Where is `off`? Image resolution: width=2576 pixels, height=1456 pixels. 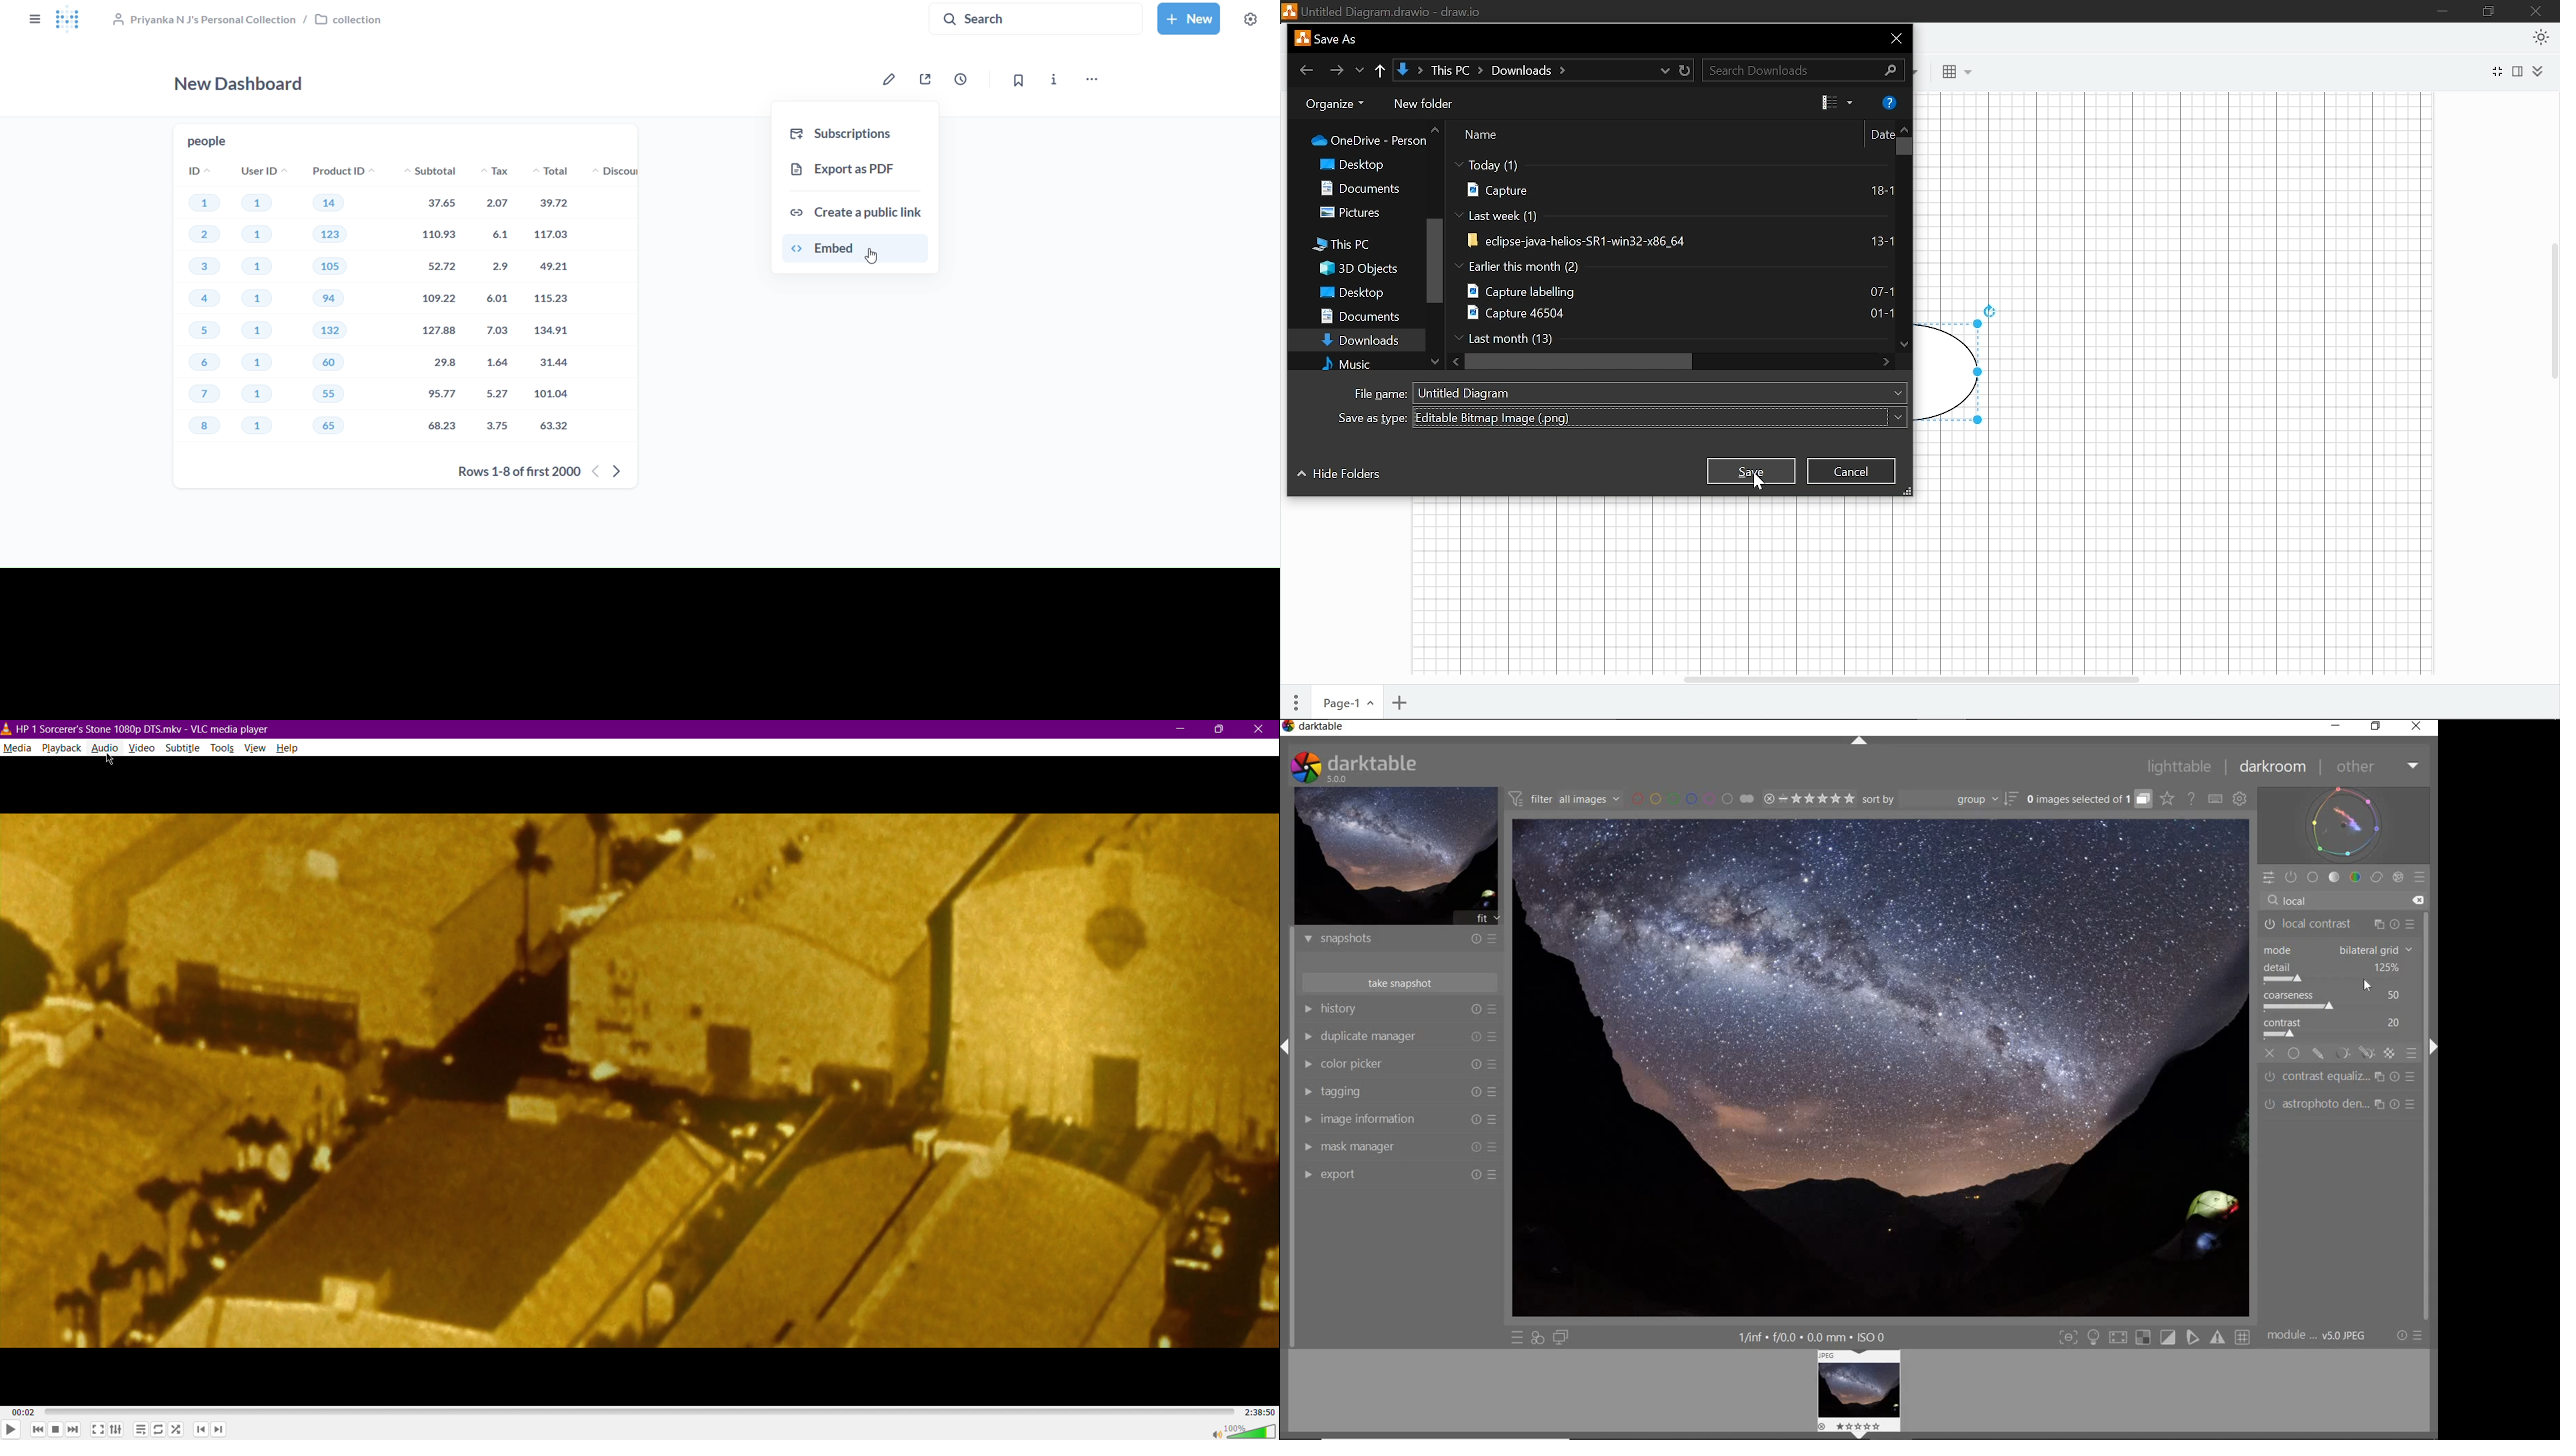 off is located at coordinates (2271, 1053).